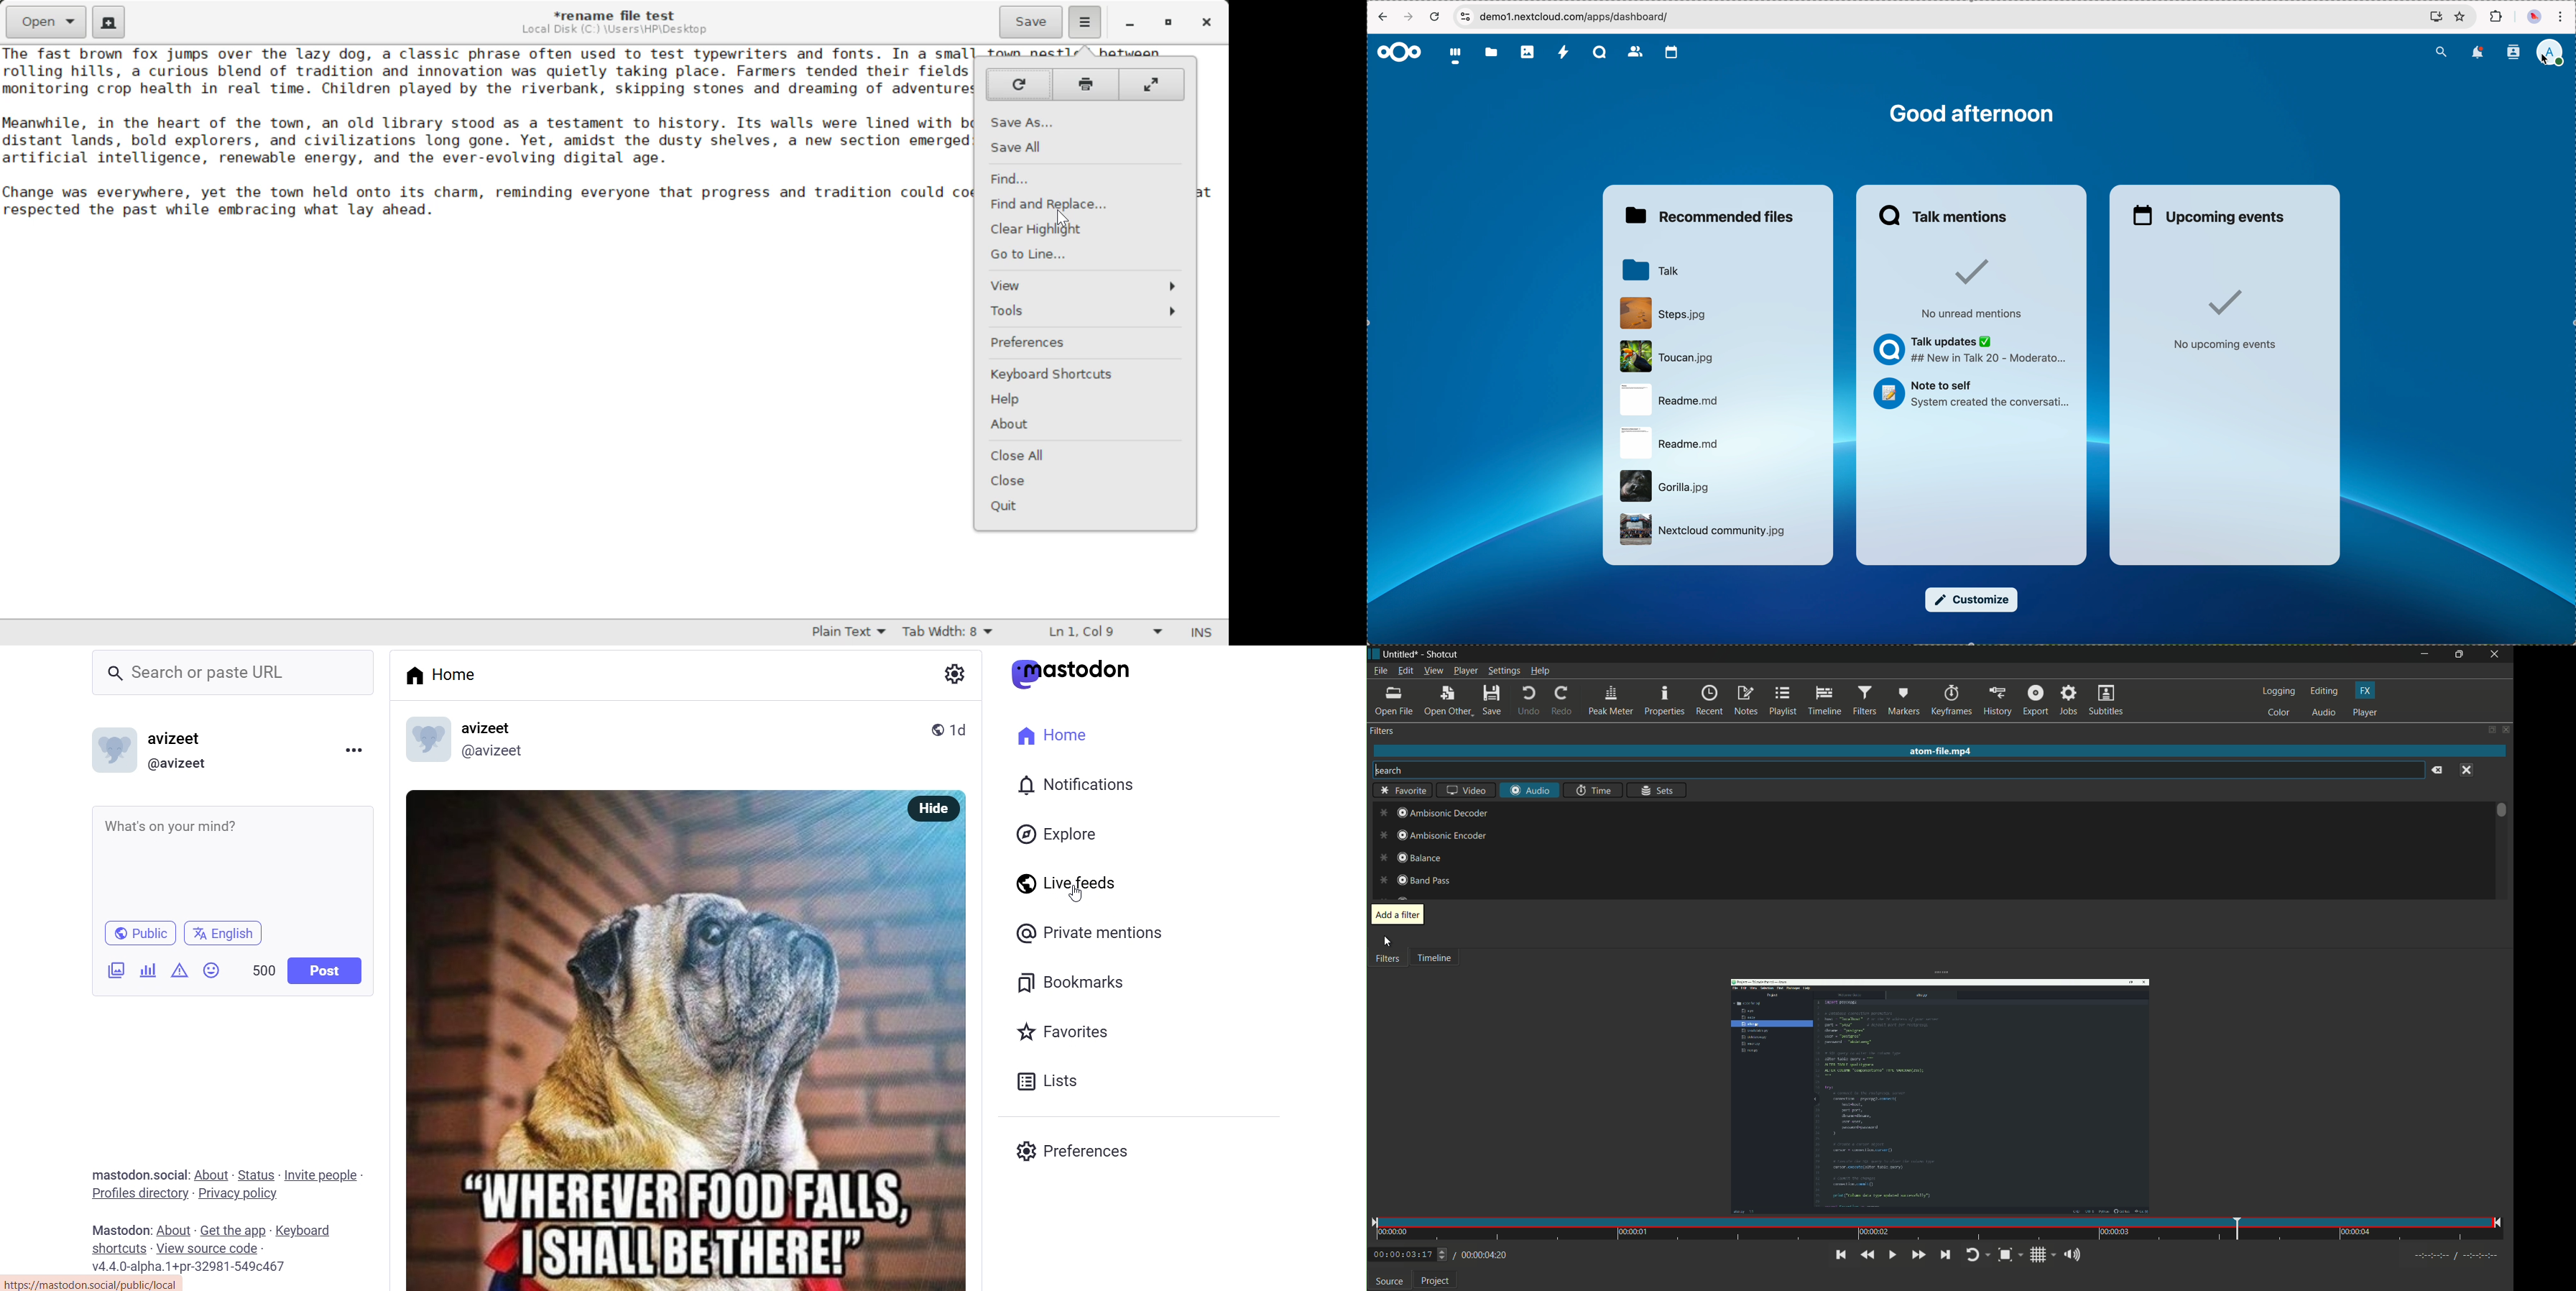  What do you see at coordinates (1398, 52) in the screenshot?
I see `Nextcloud logo` at bounding box center [1398, 52].